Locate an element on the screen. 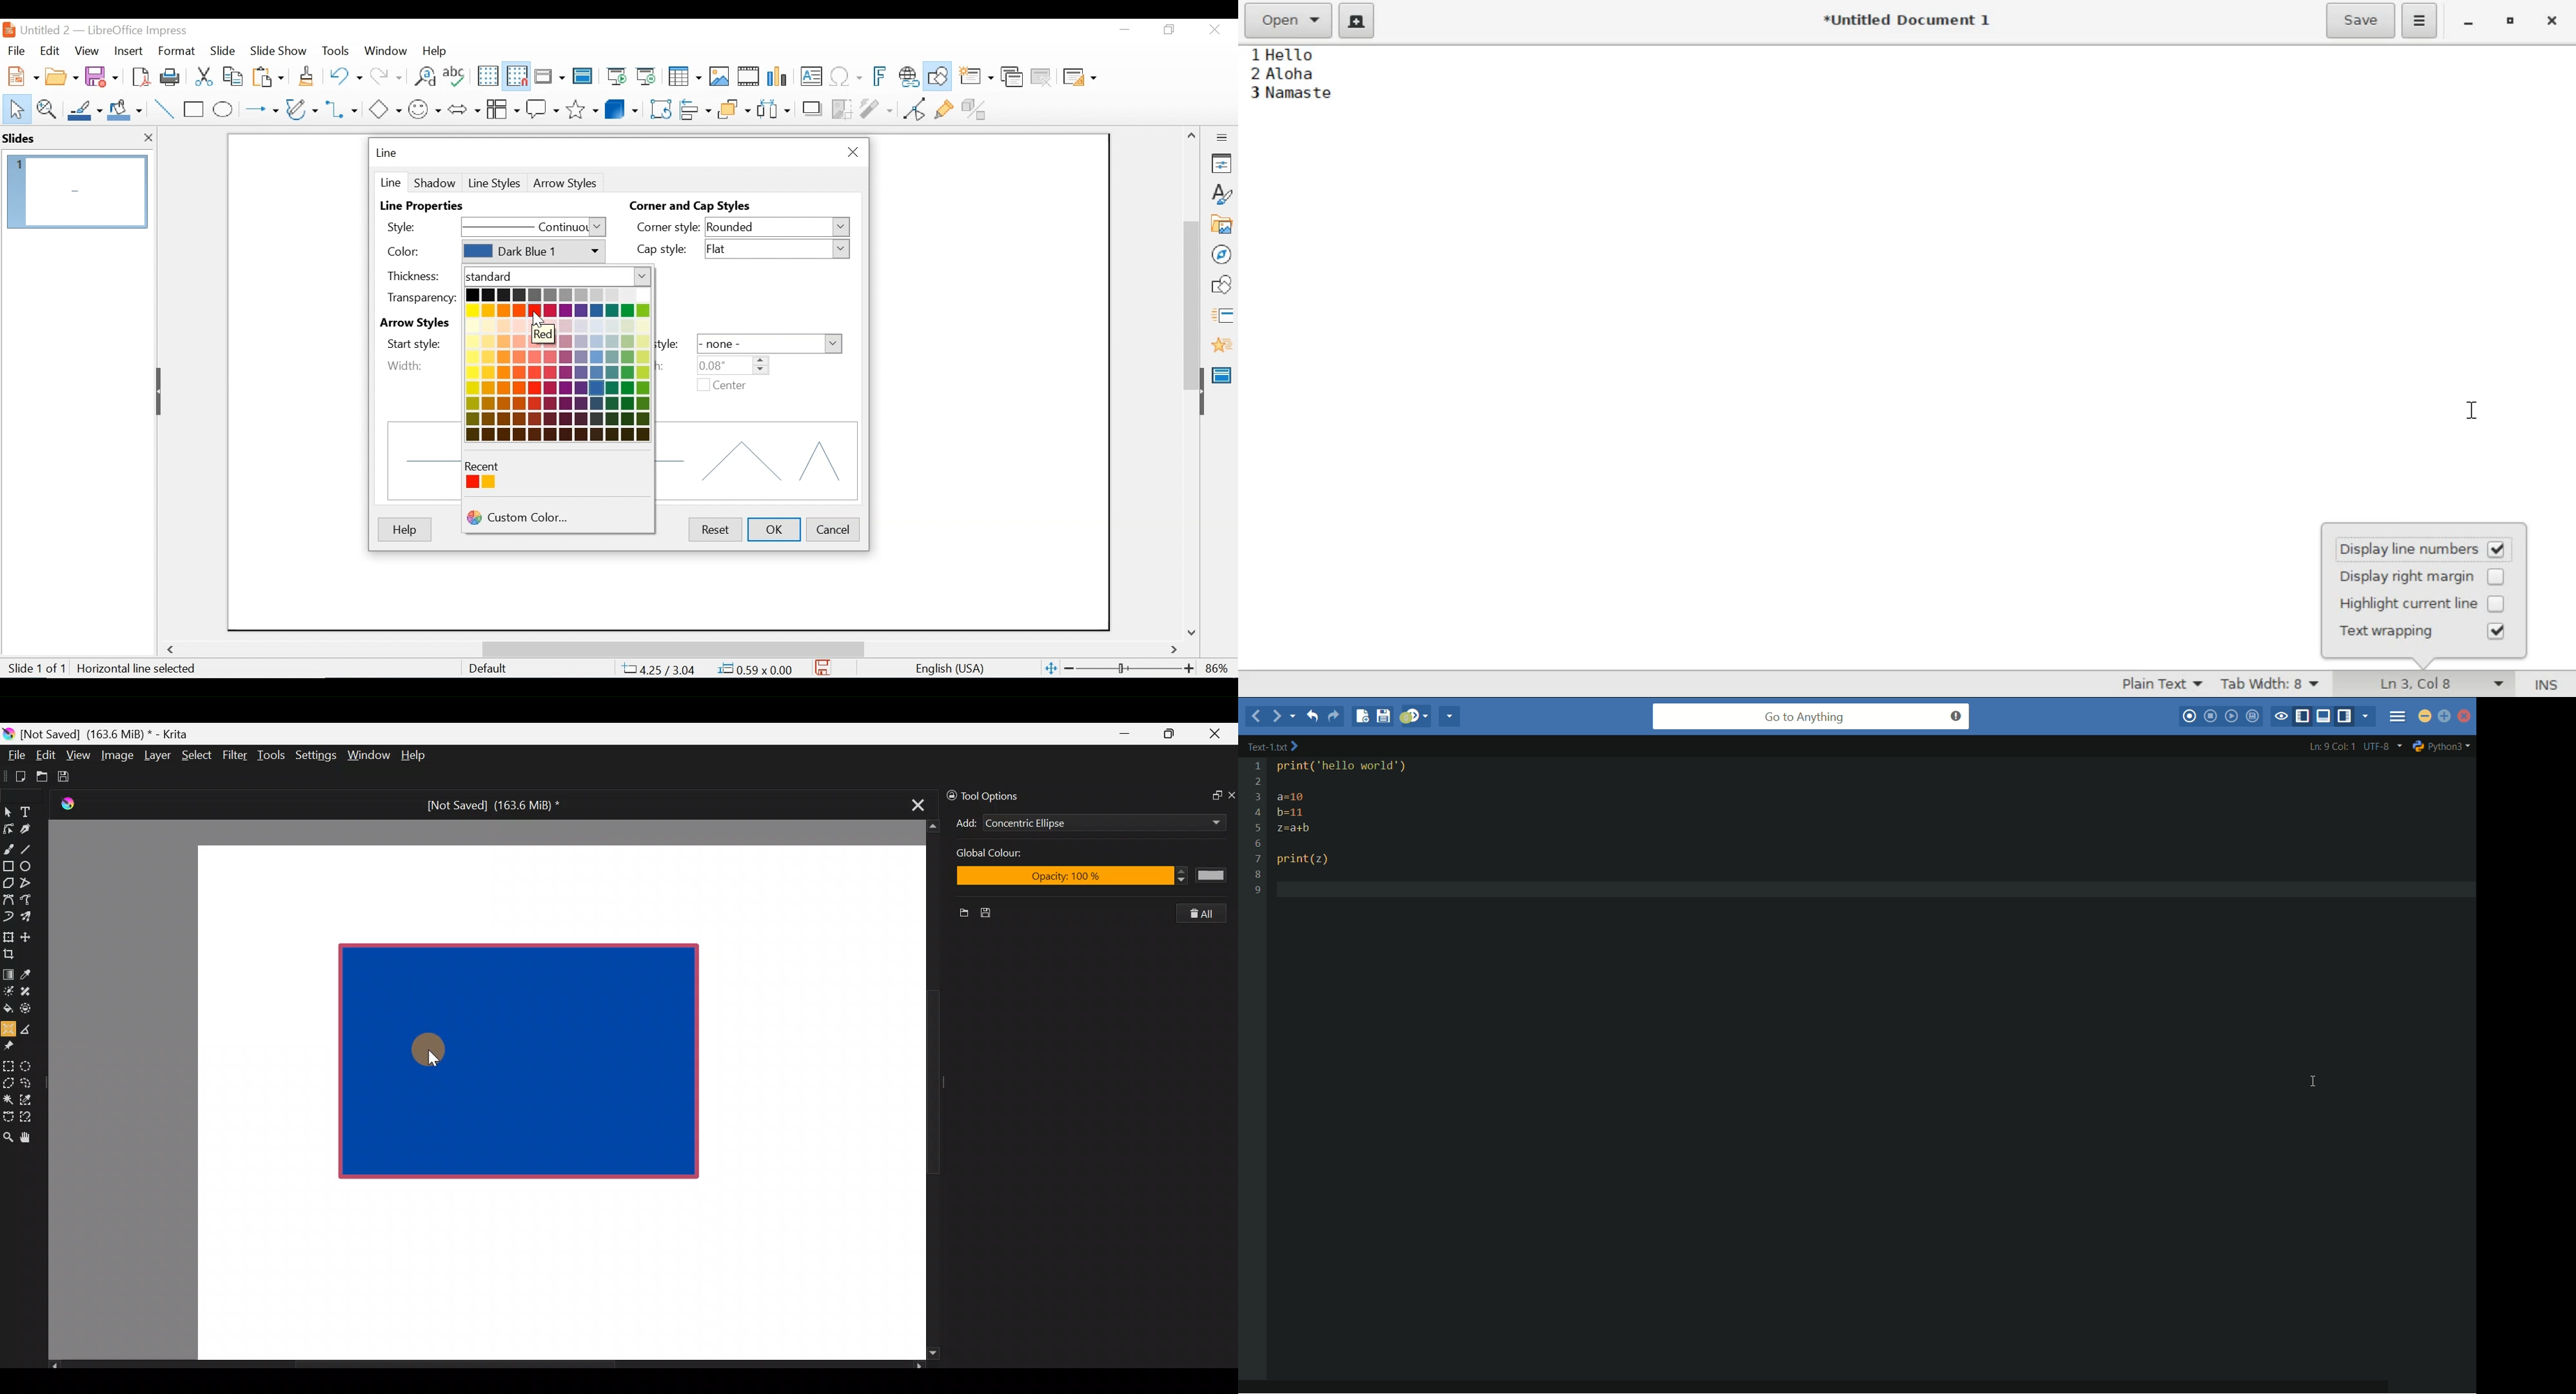  Rotate is located at coordinates (659, 108).